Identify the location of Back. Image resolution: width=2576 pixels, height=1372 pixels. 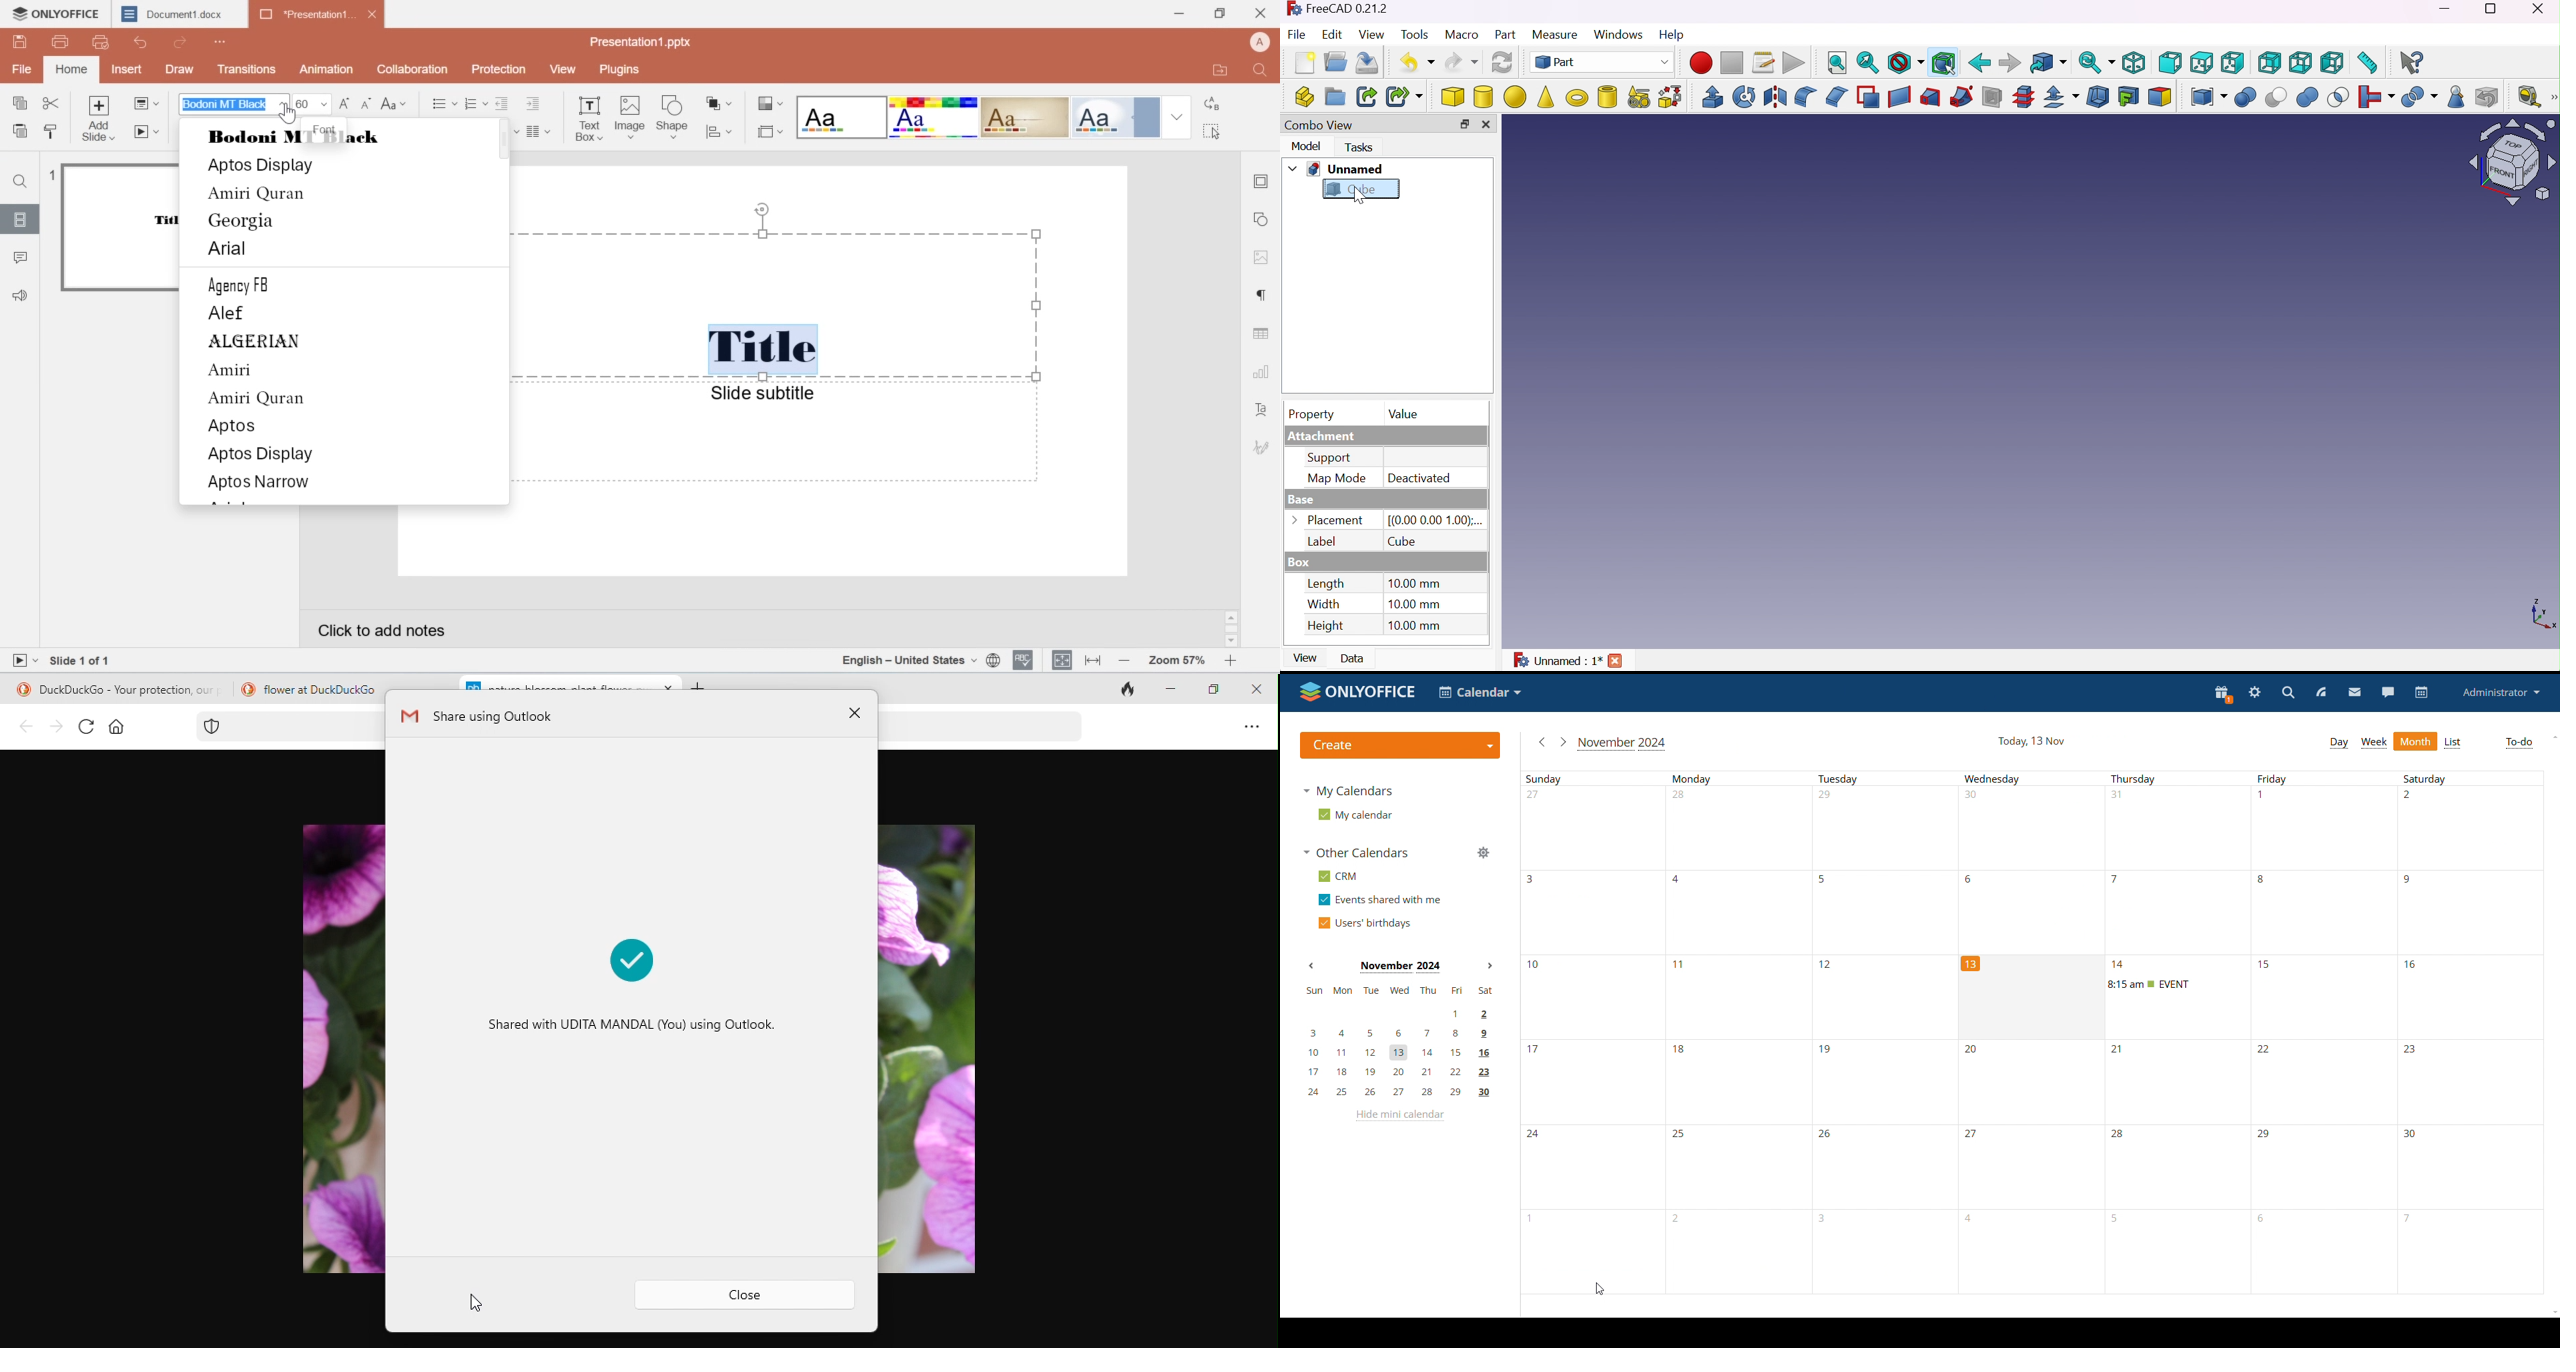
(1981, 62).